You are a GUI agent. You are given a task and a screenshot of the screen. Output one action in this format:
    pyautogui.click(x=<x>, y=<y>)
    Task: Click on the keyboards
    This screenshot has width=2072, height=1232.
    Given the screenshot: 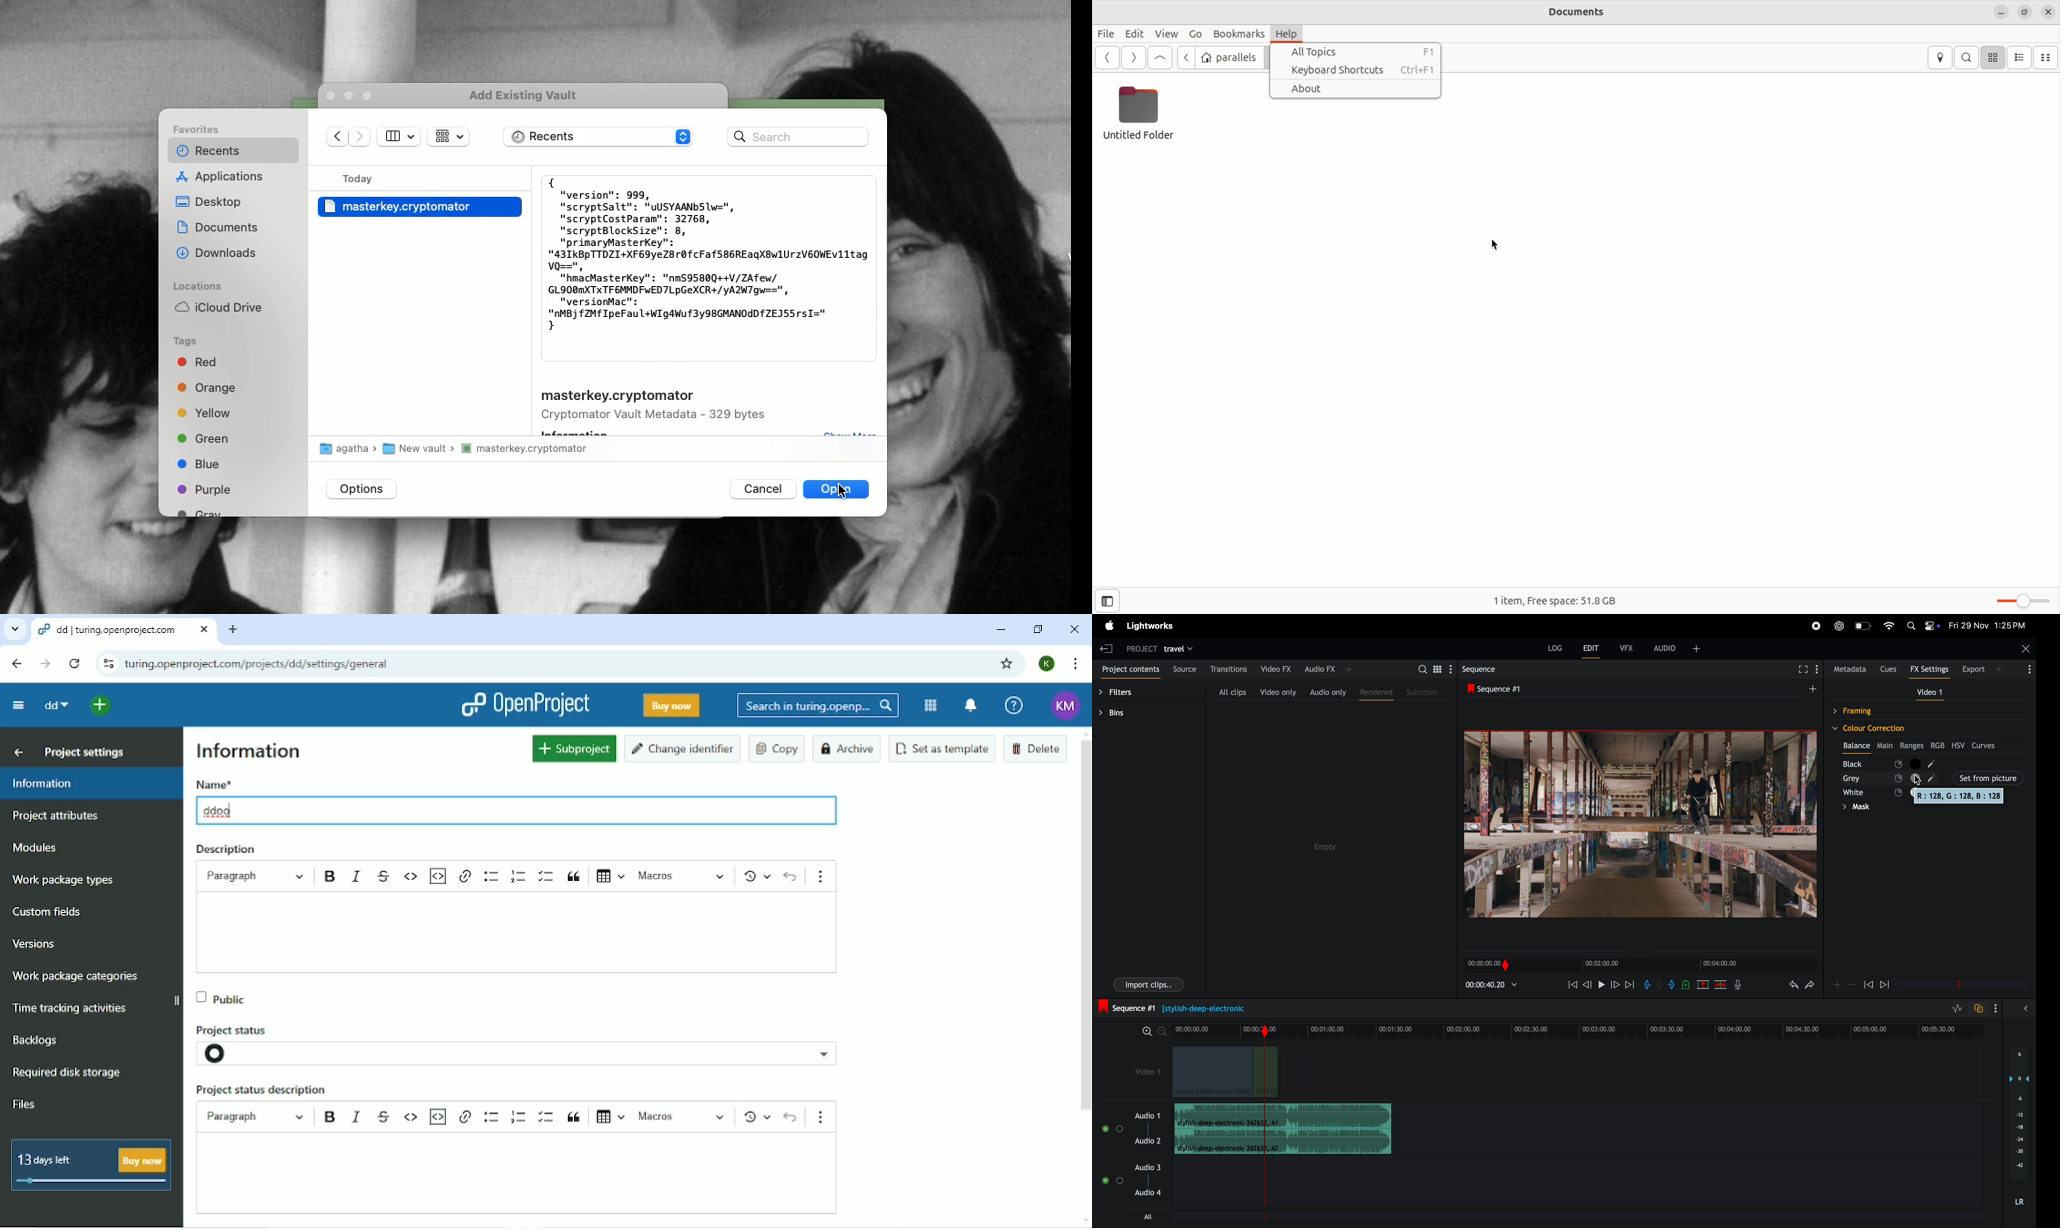 What is the action you would take?
    pyautogui.click(x=1362, y=70)
    